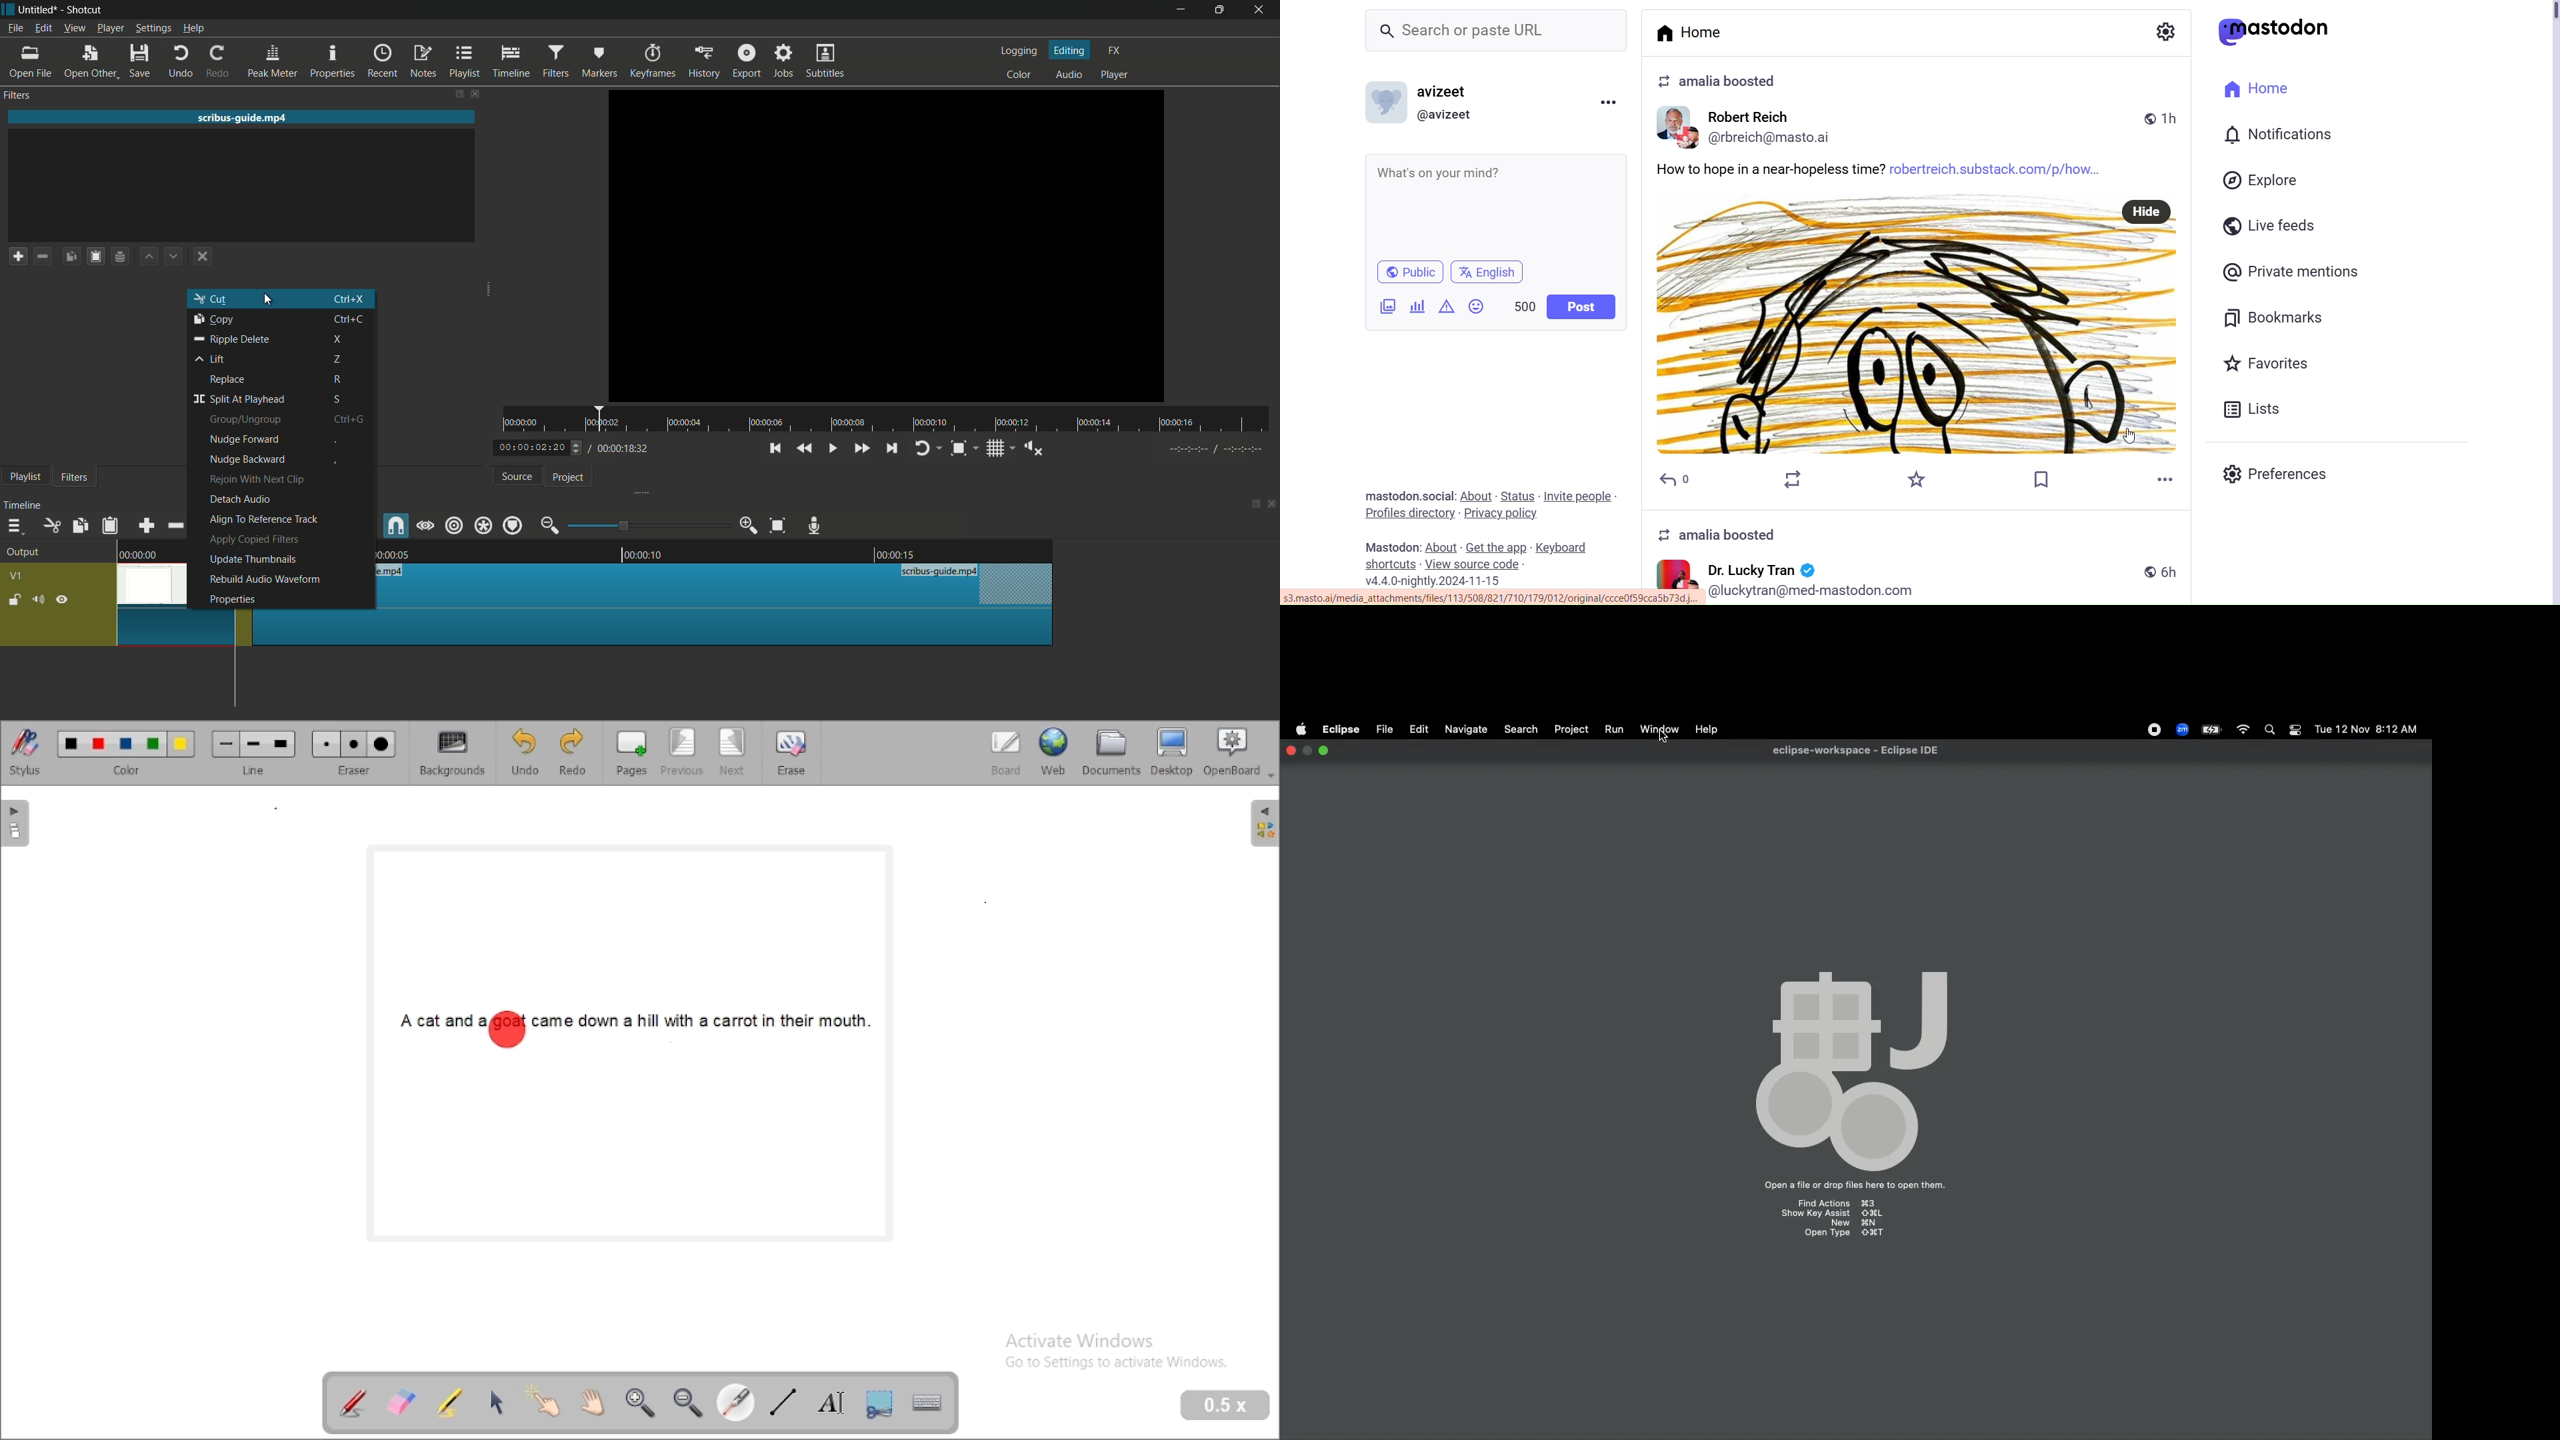 The width and height of the screenshot is (2576, 1456). What do you see at coordinates (110, 28) in the screenshot?
I see `player menu` at bounding box center [110, 28].